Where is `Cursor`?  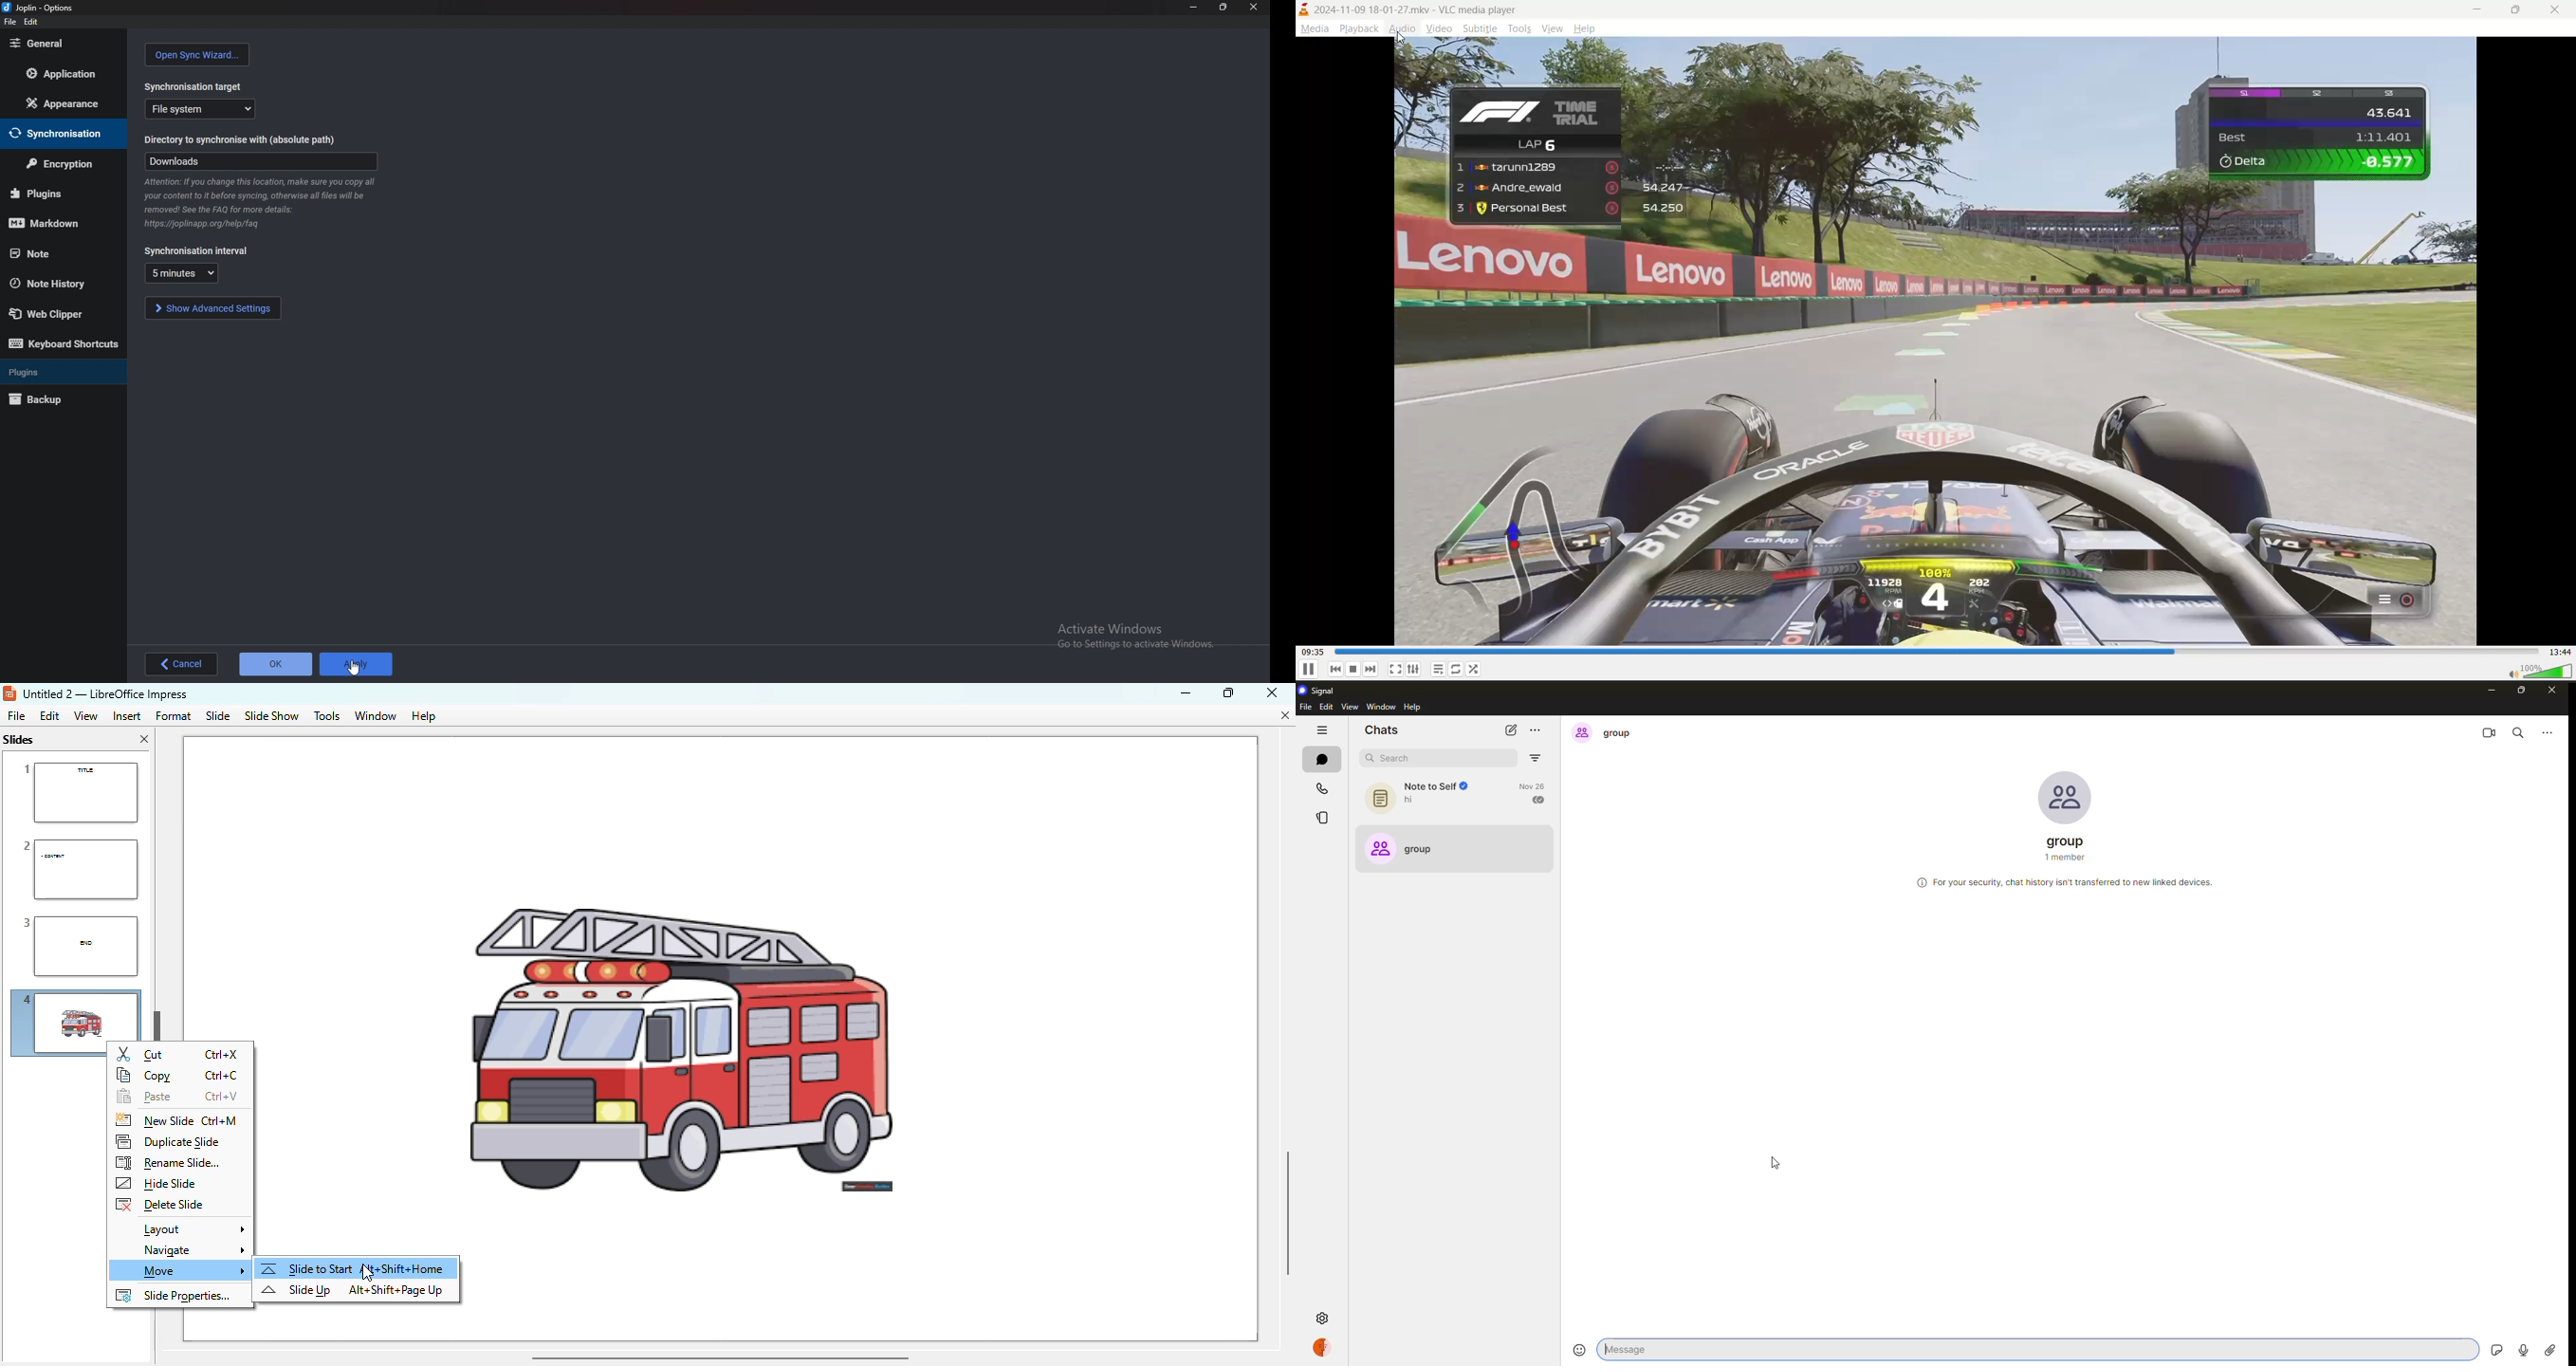
Cursor is located at coordinates (355, 669).